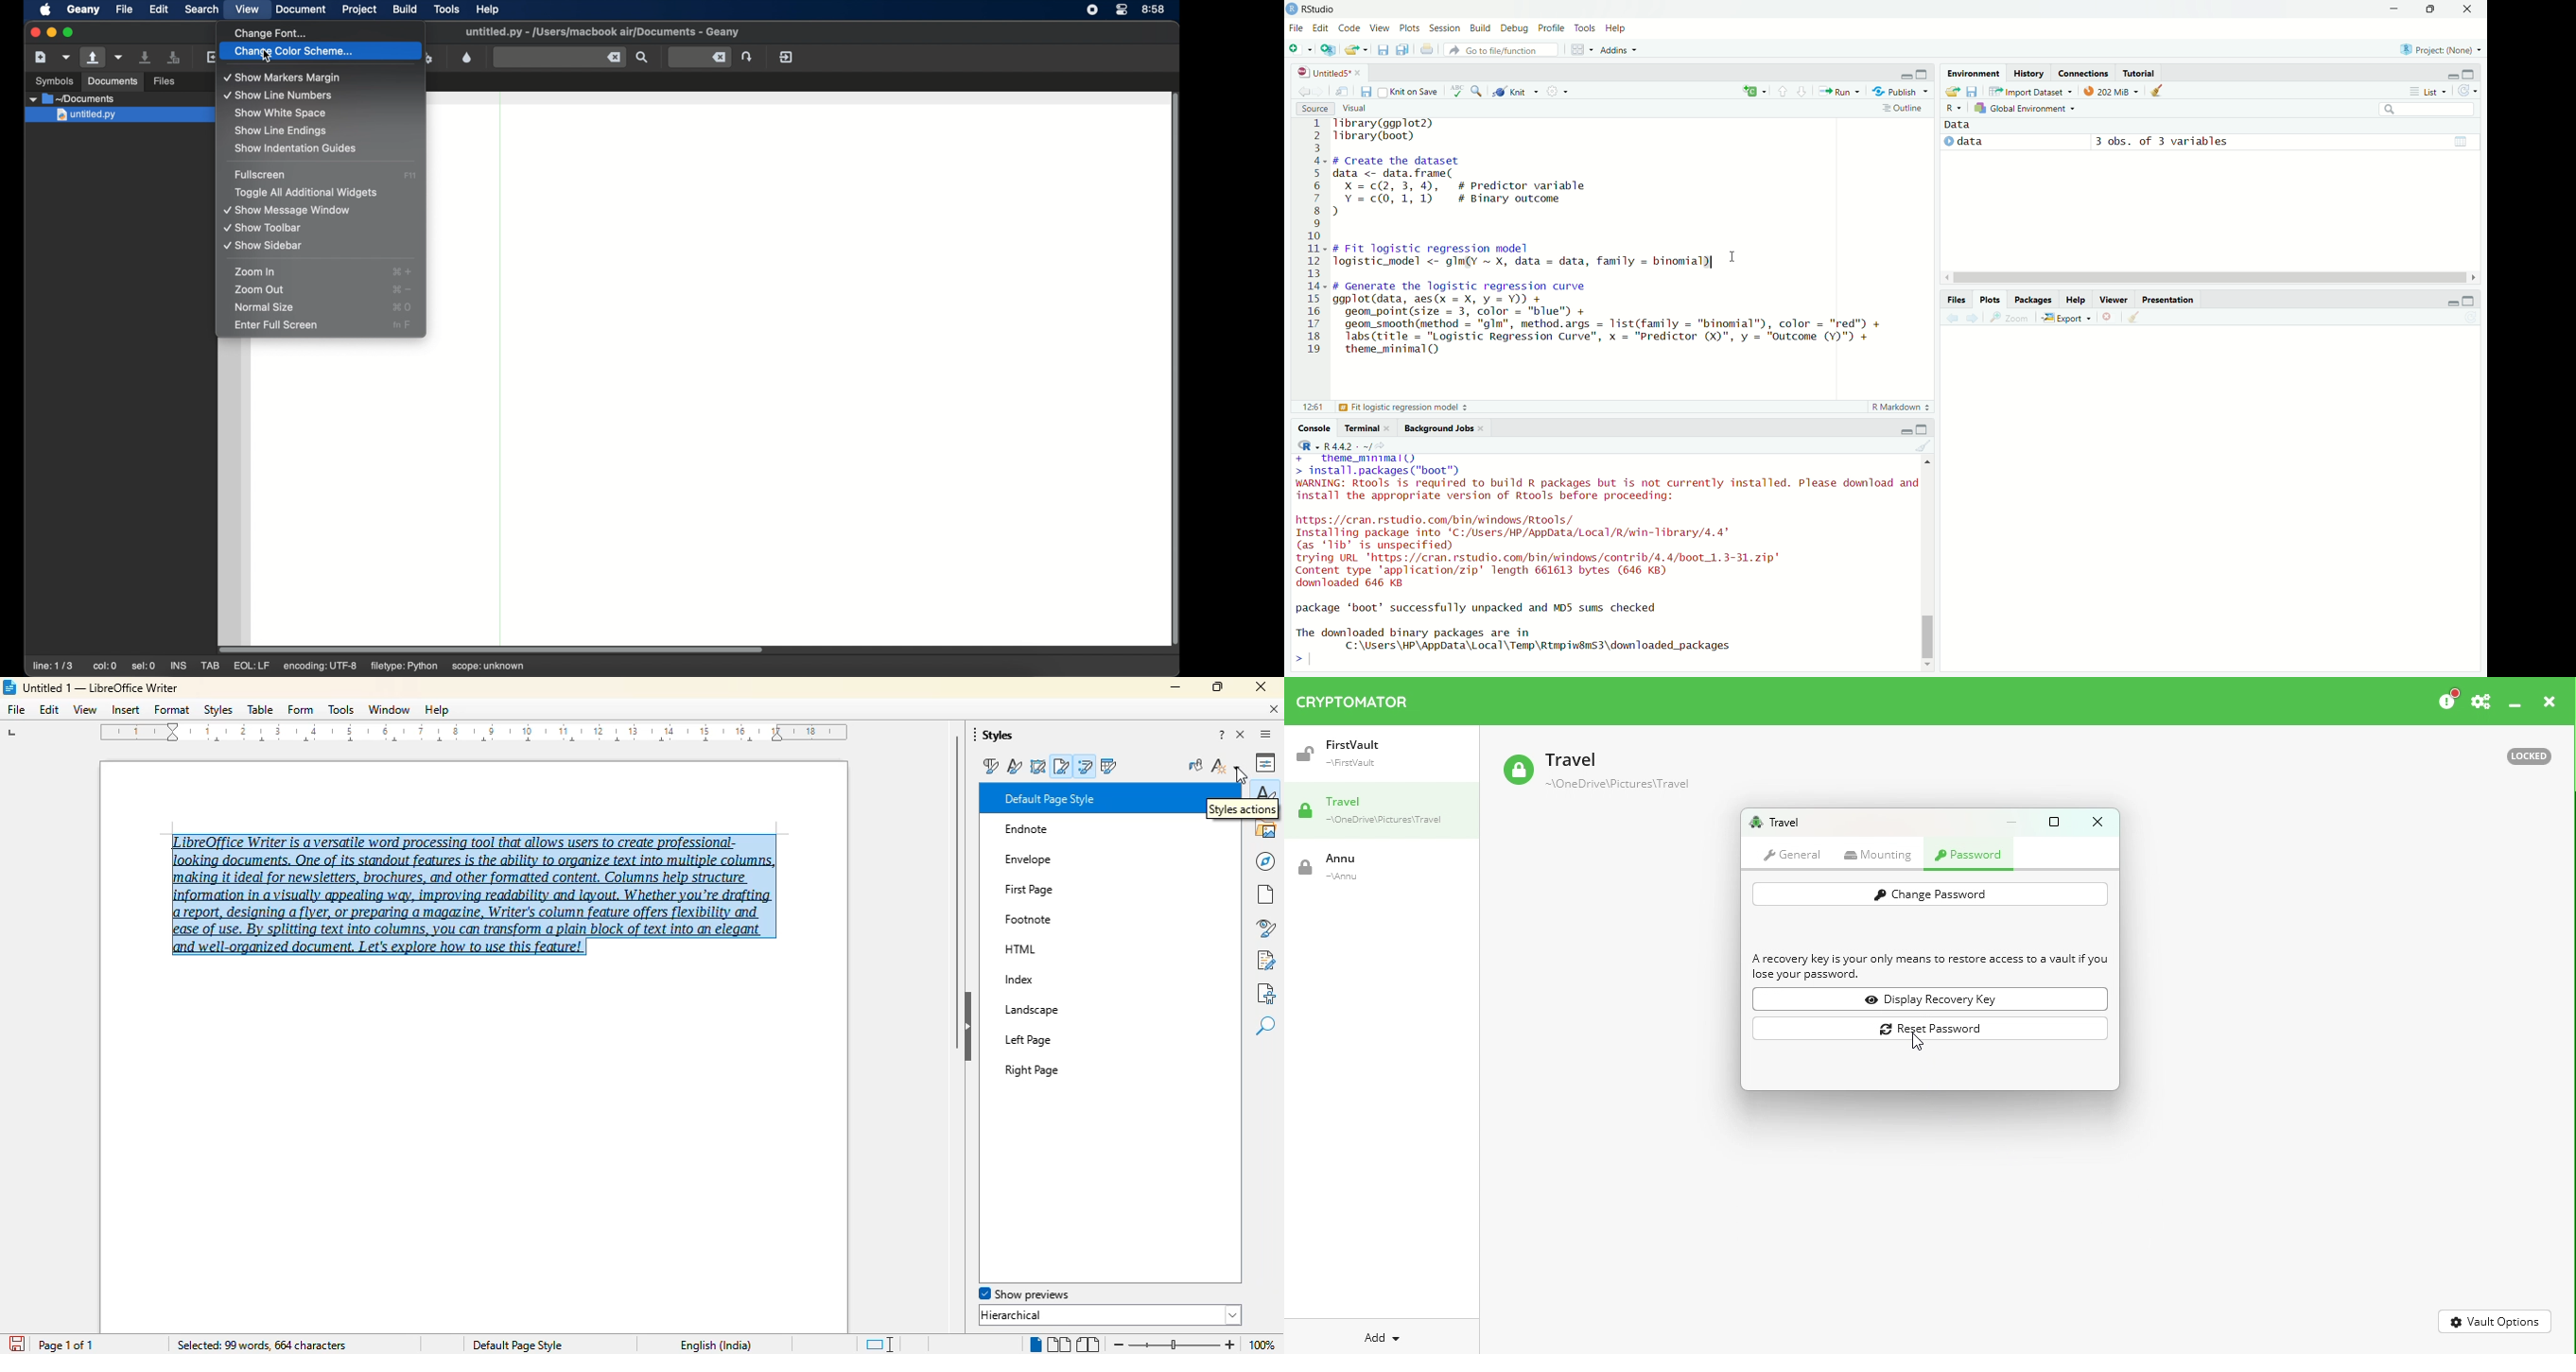  What do you see at coordinates (1952, 92) in the screenshot?
I see `Load workspace` at bounding box center [1952, 92].